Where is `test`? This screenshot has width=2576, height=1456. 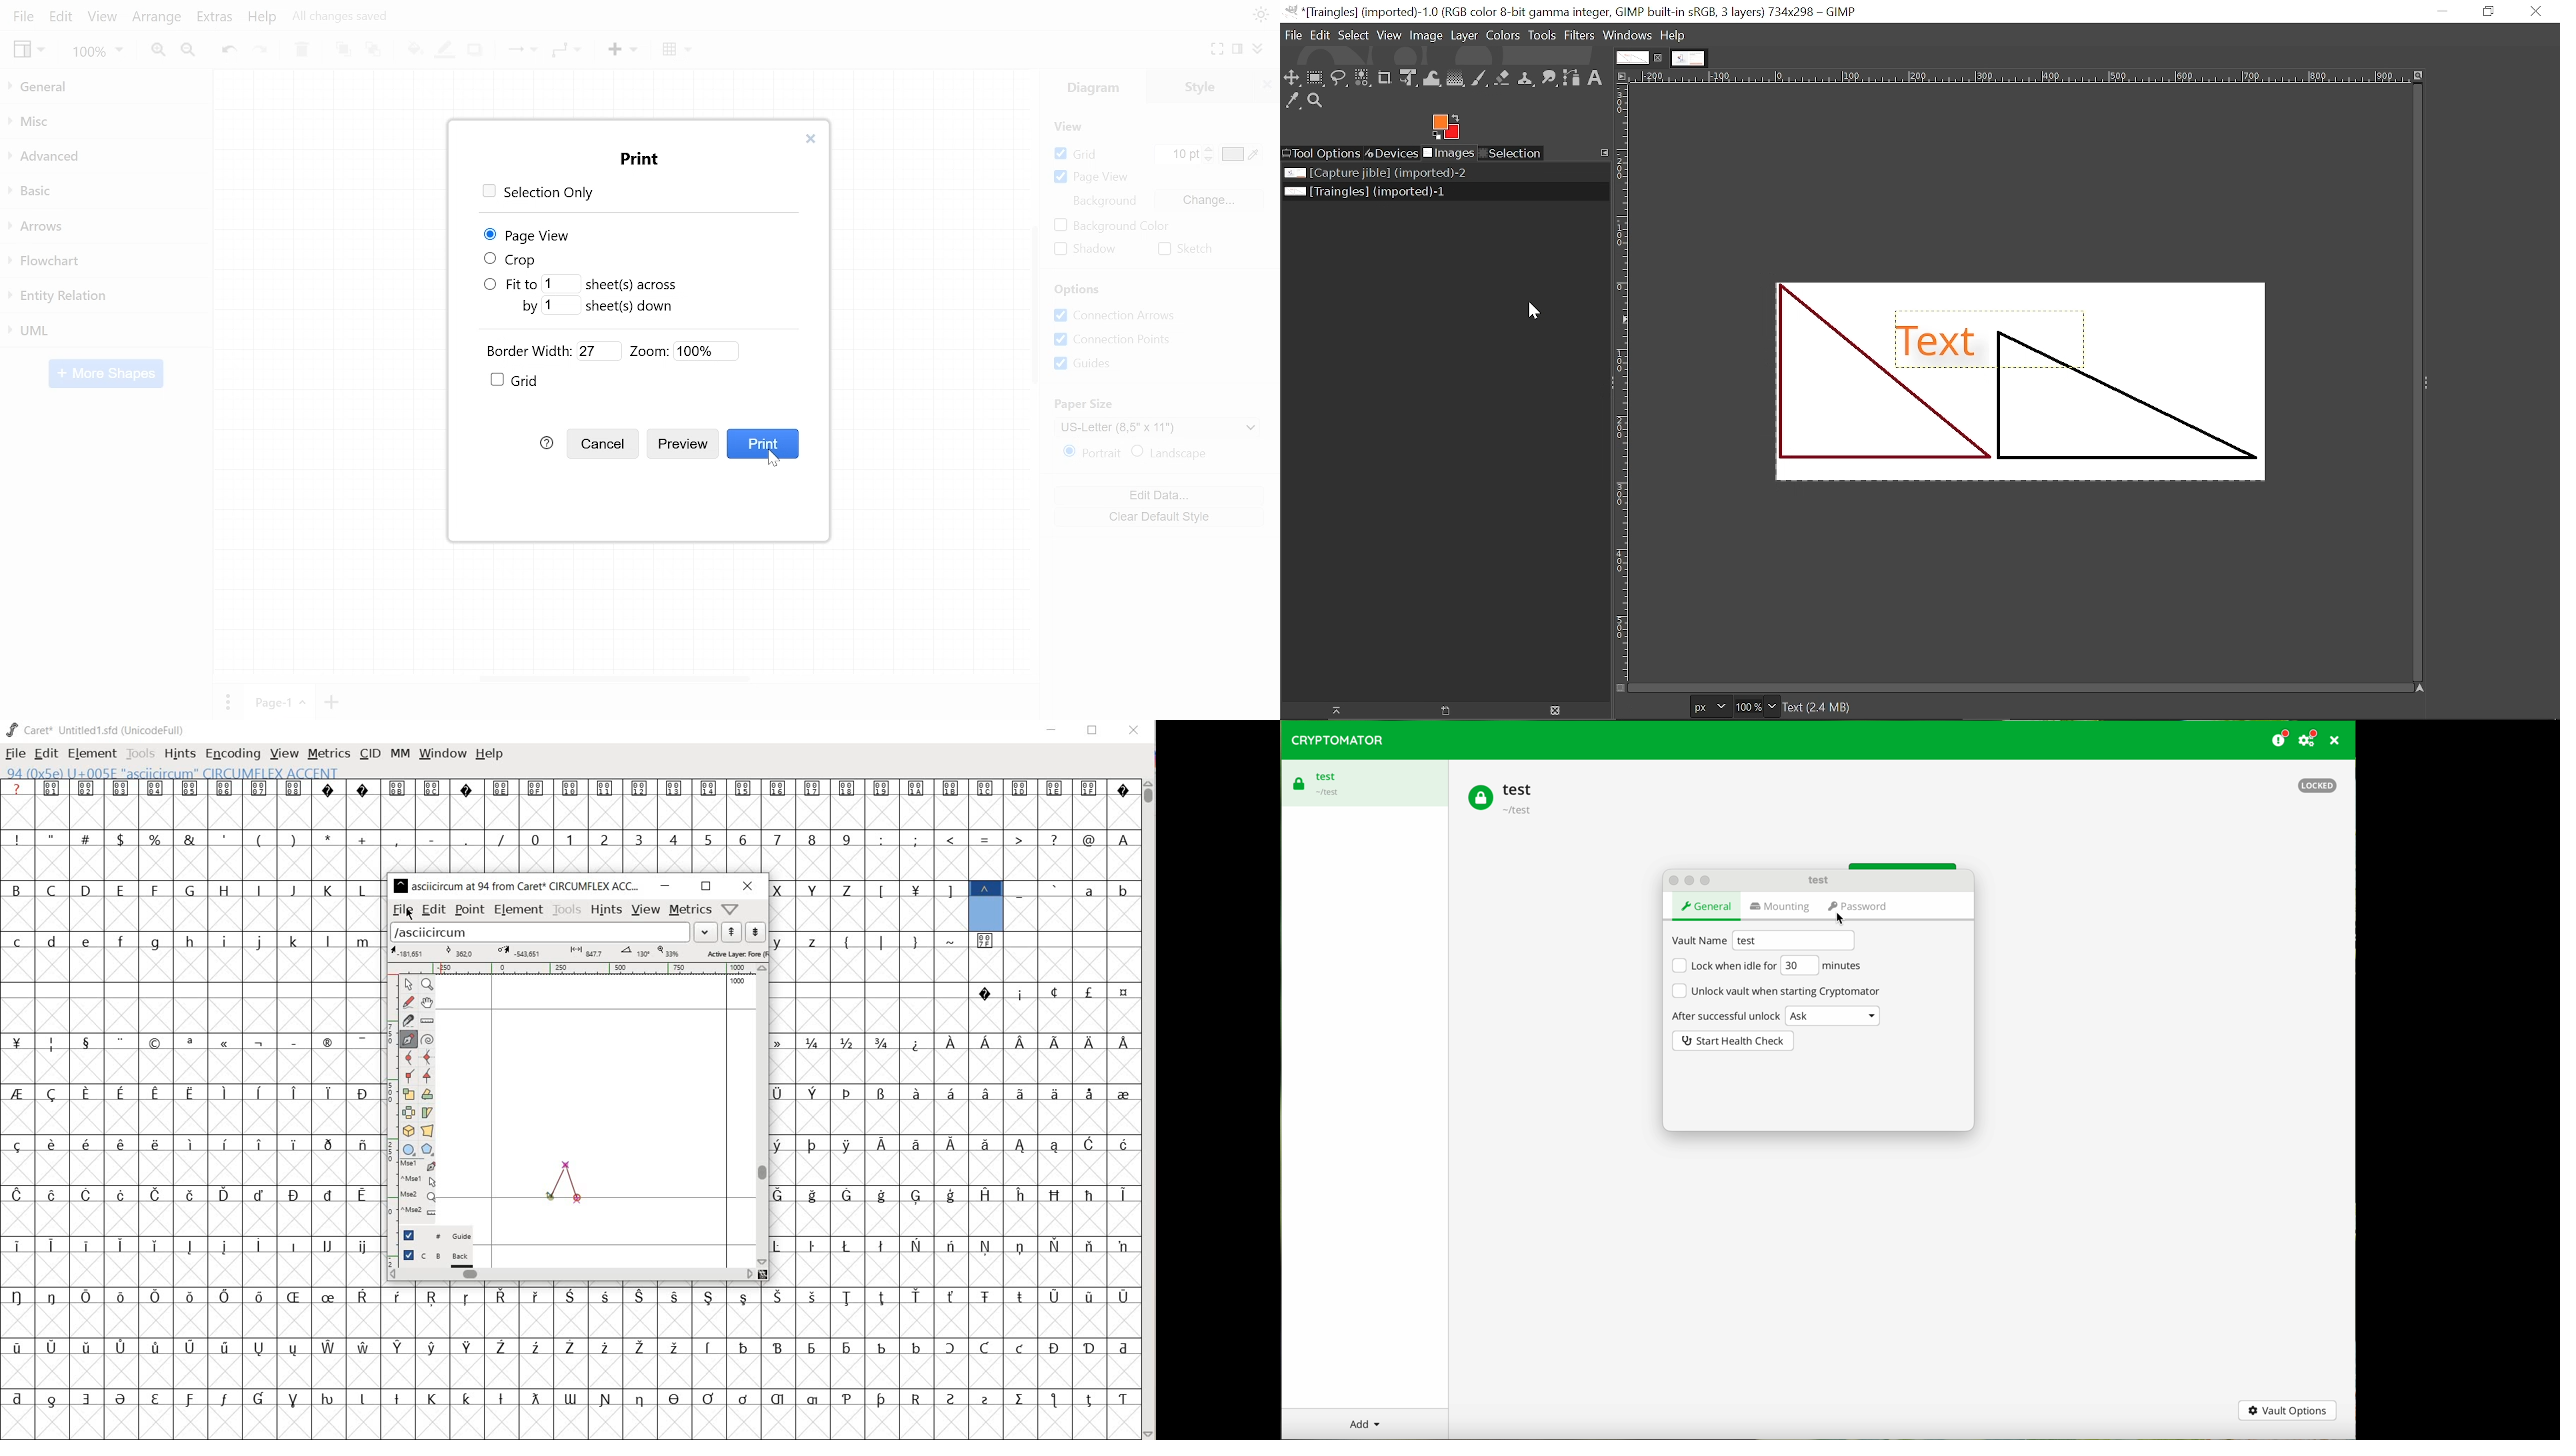 test is located at coordinates (1794, 940).